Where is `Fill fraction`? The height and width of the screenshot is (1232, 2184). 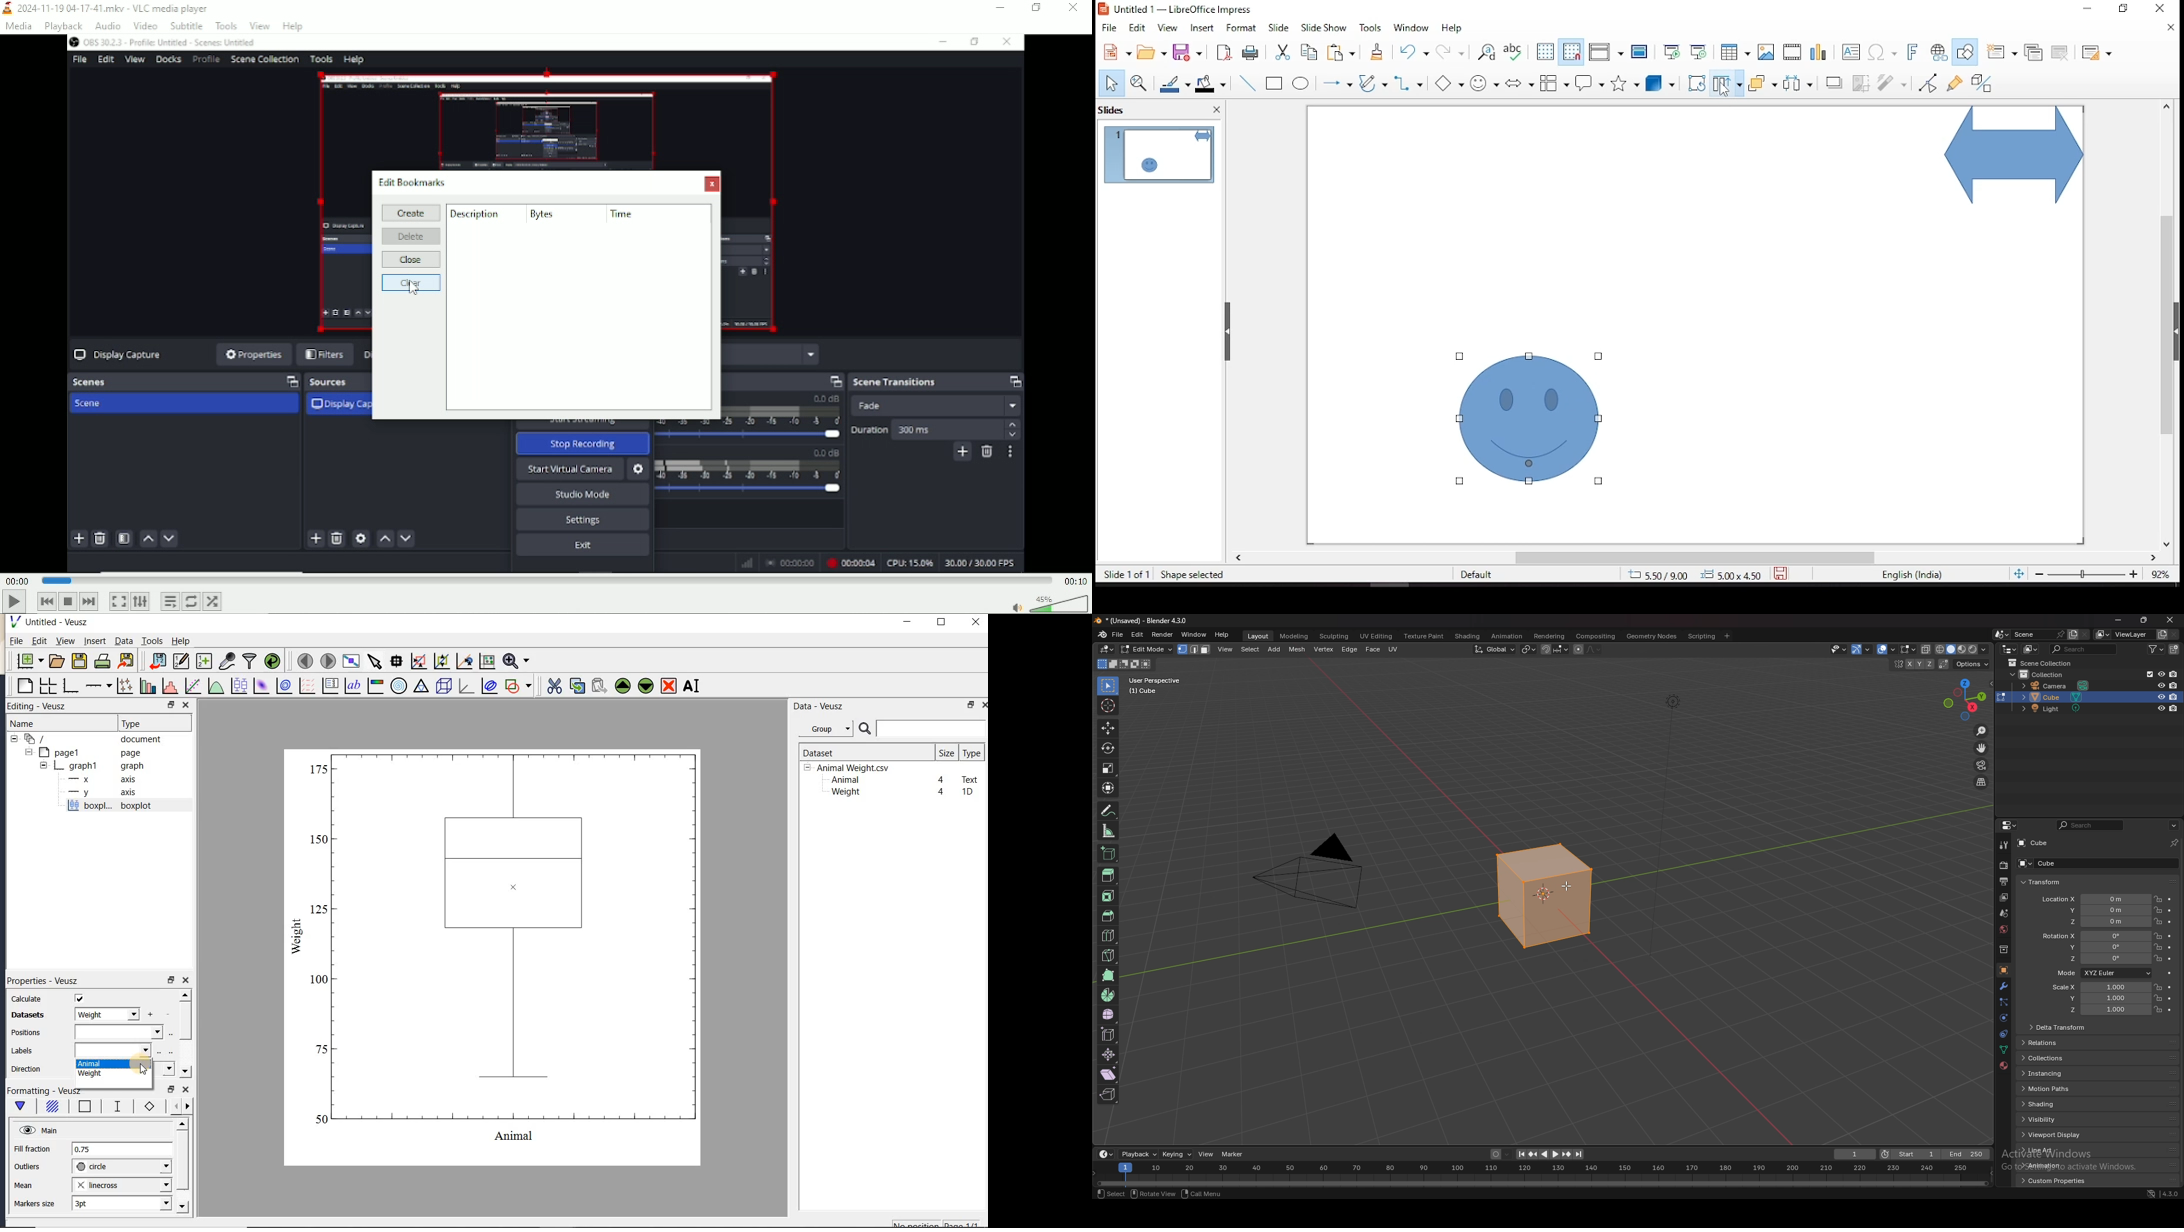
Fill fraction is located at coordinates (32, 1150).